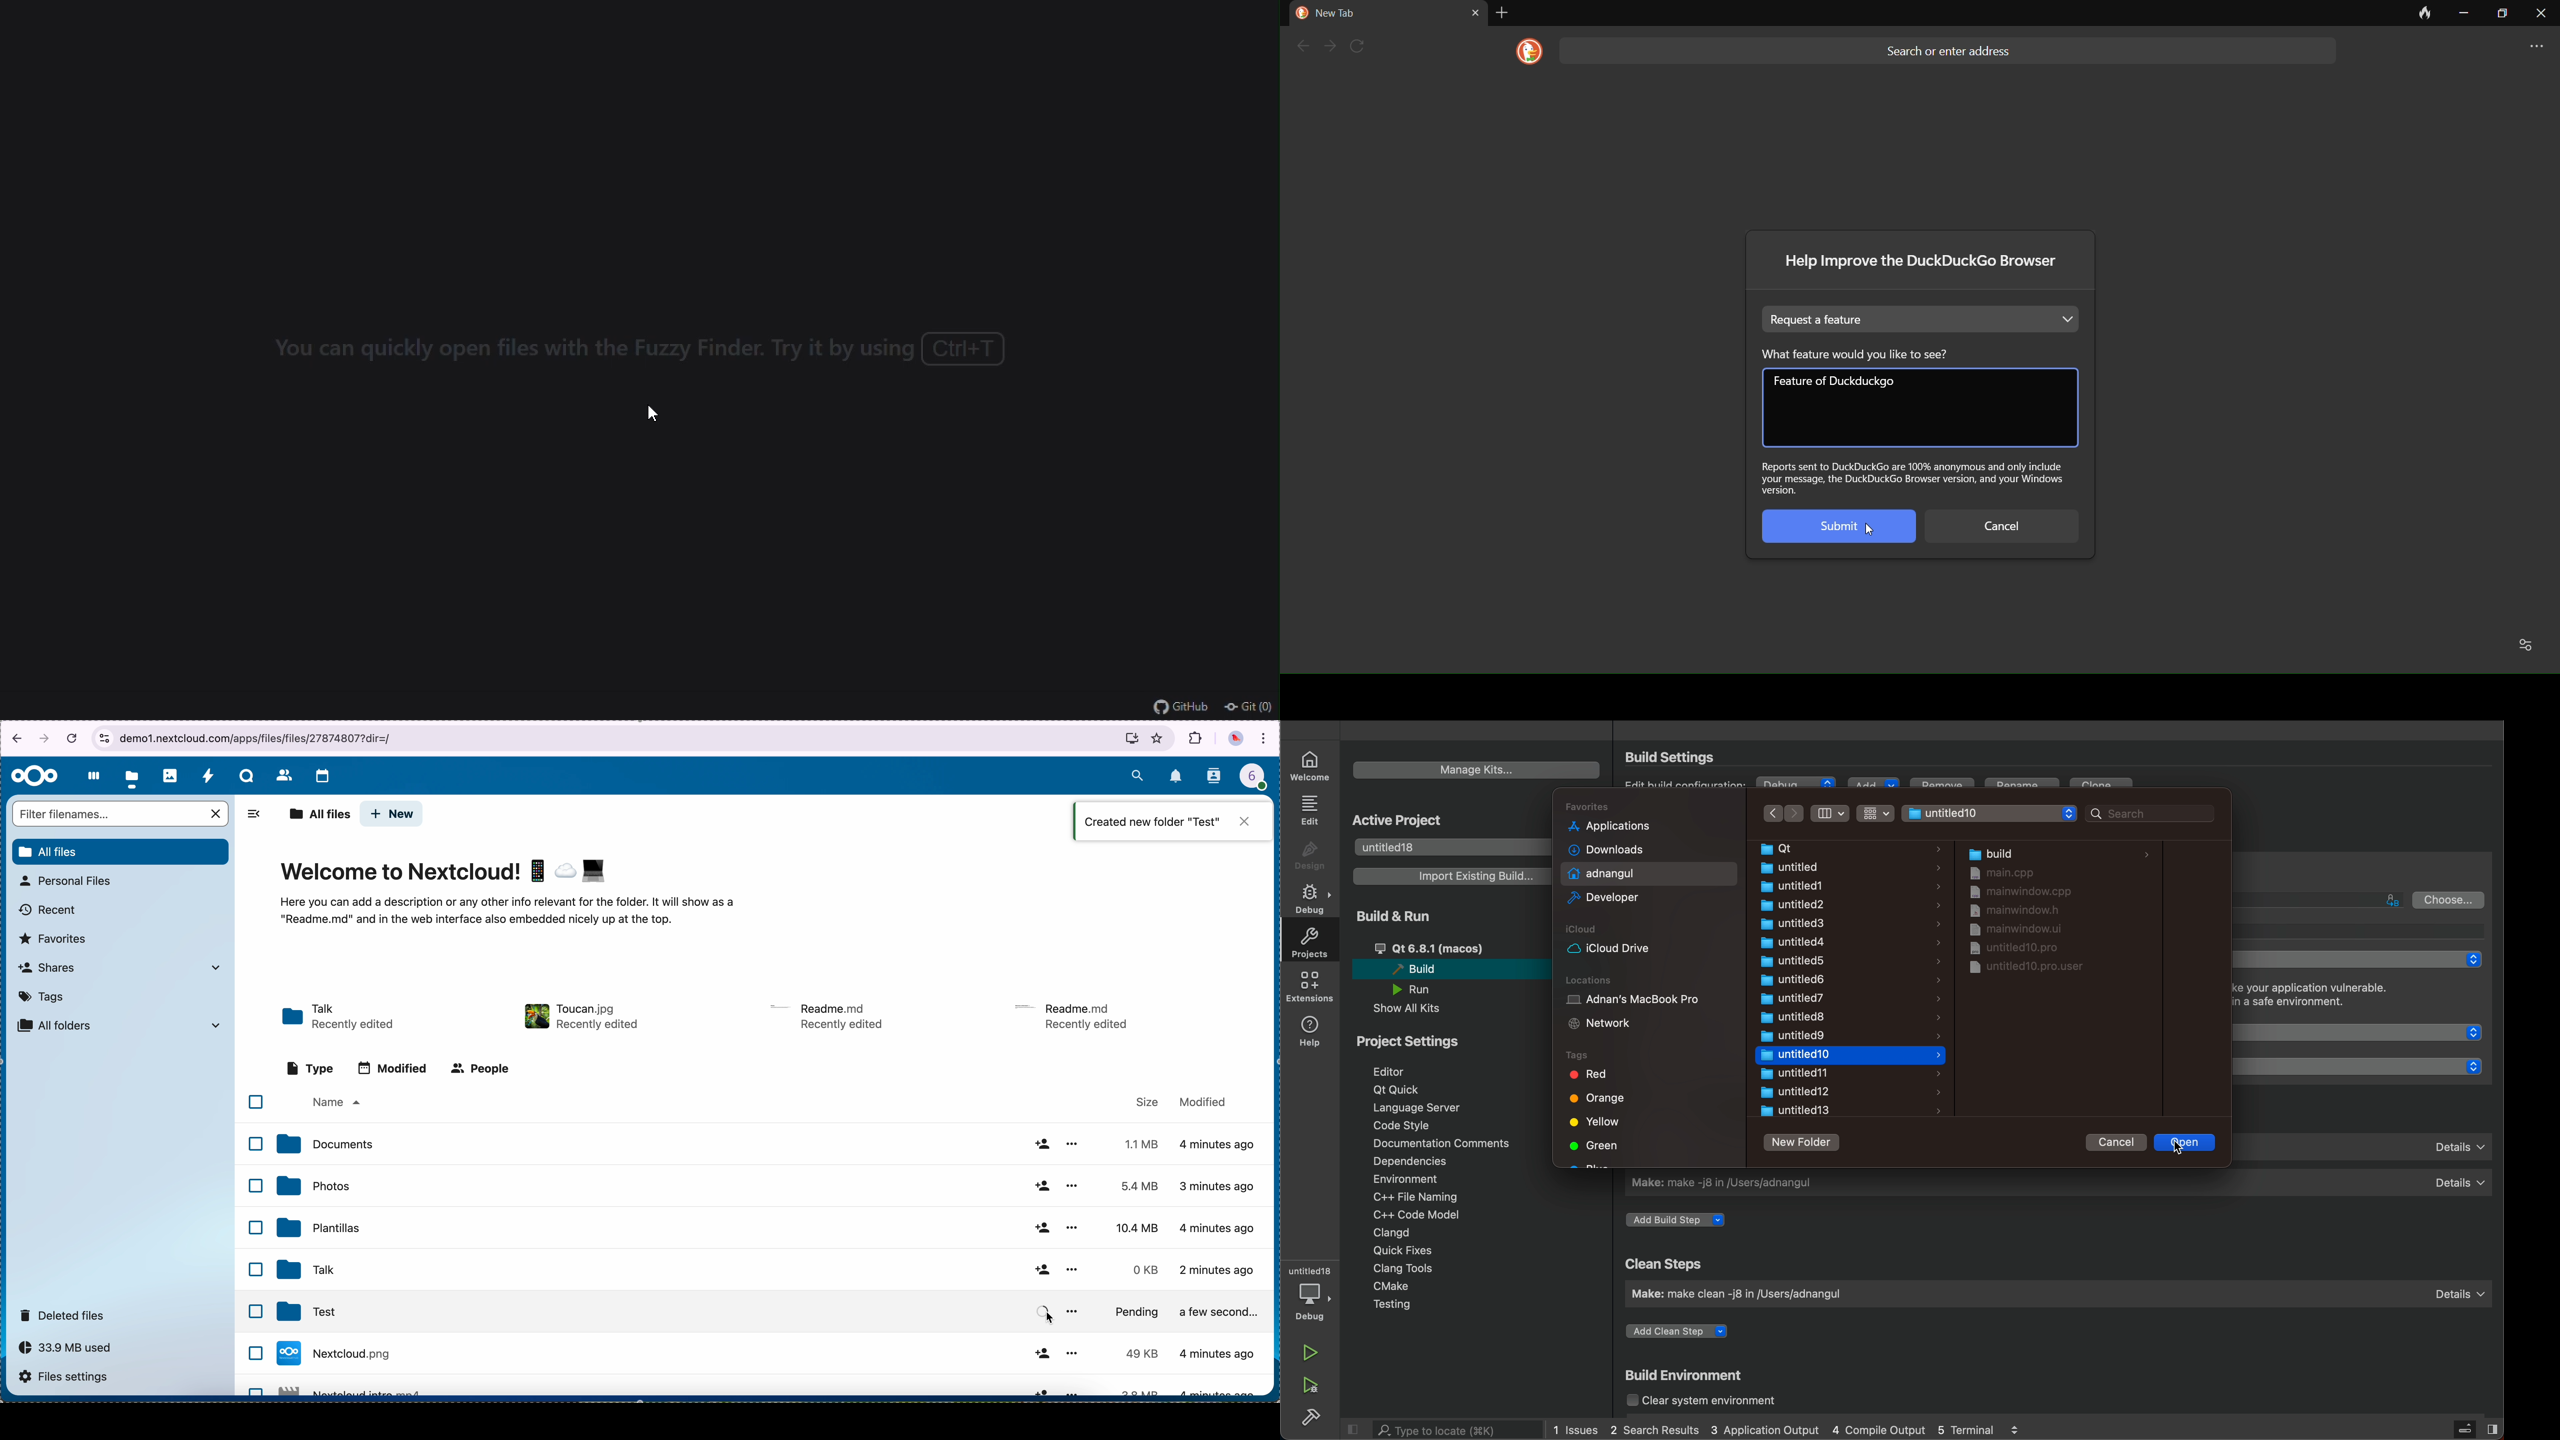 The height and width of the screenshot is (1456, 2576). What do you see at coordinates (1837, 979) in the screenshot?
I see `untitled6` at bounding box center [1837, 979].